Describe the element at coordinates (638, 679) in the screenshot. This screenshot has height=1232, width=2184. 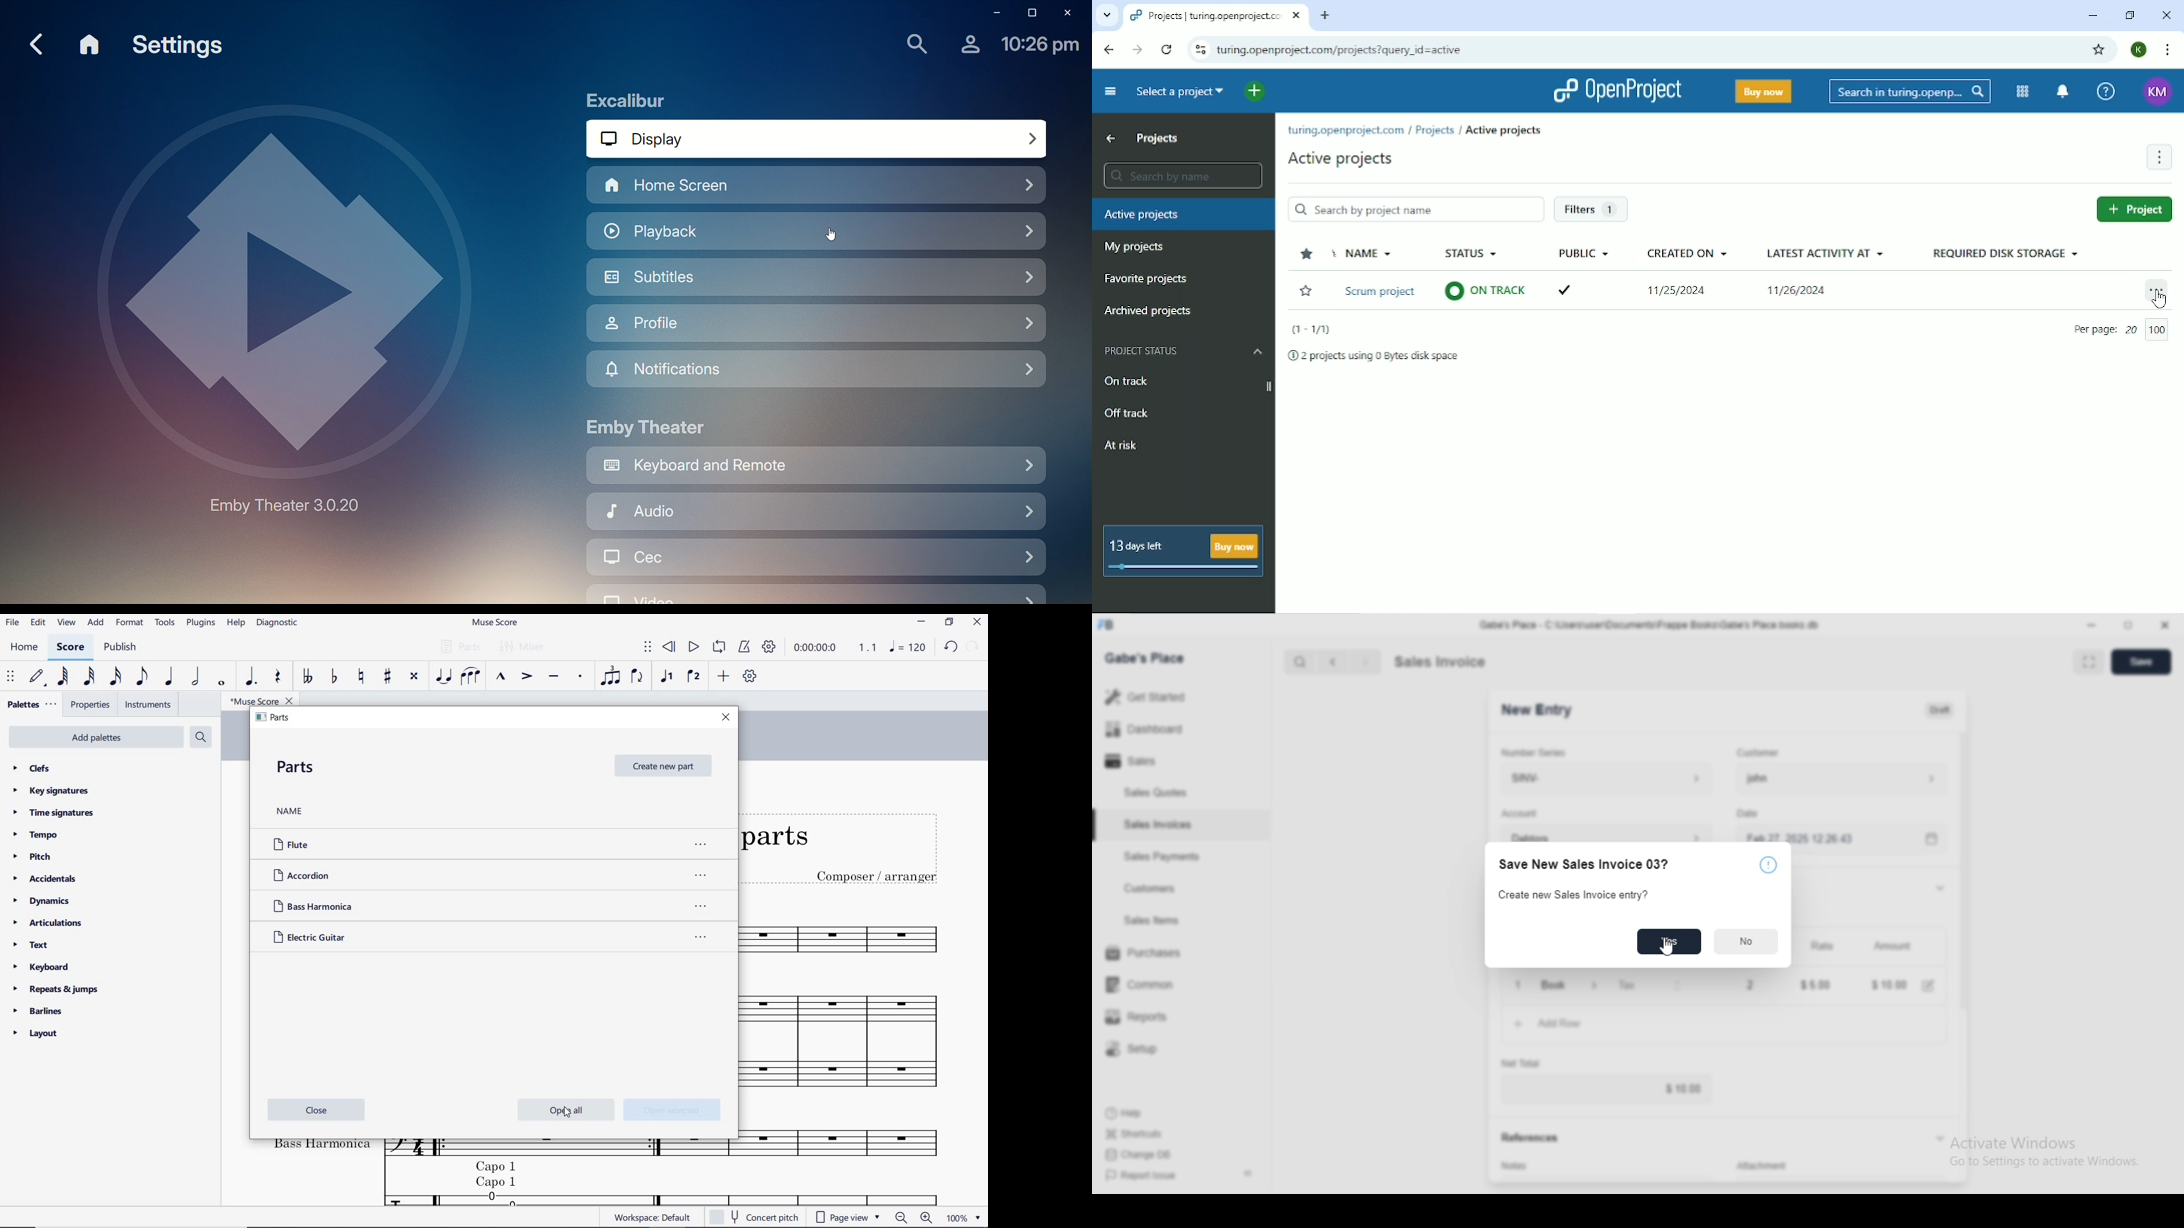
I see `flip direction` at that location.